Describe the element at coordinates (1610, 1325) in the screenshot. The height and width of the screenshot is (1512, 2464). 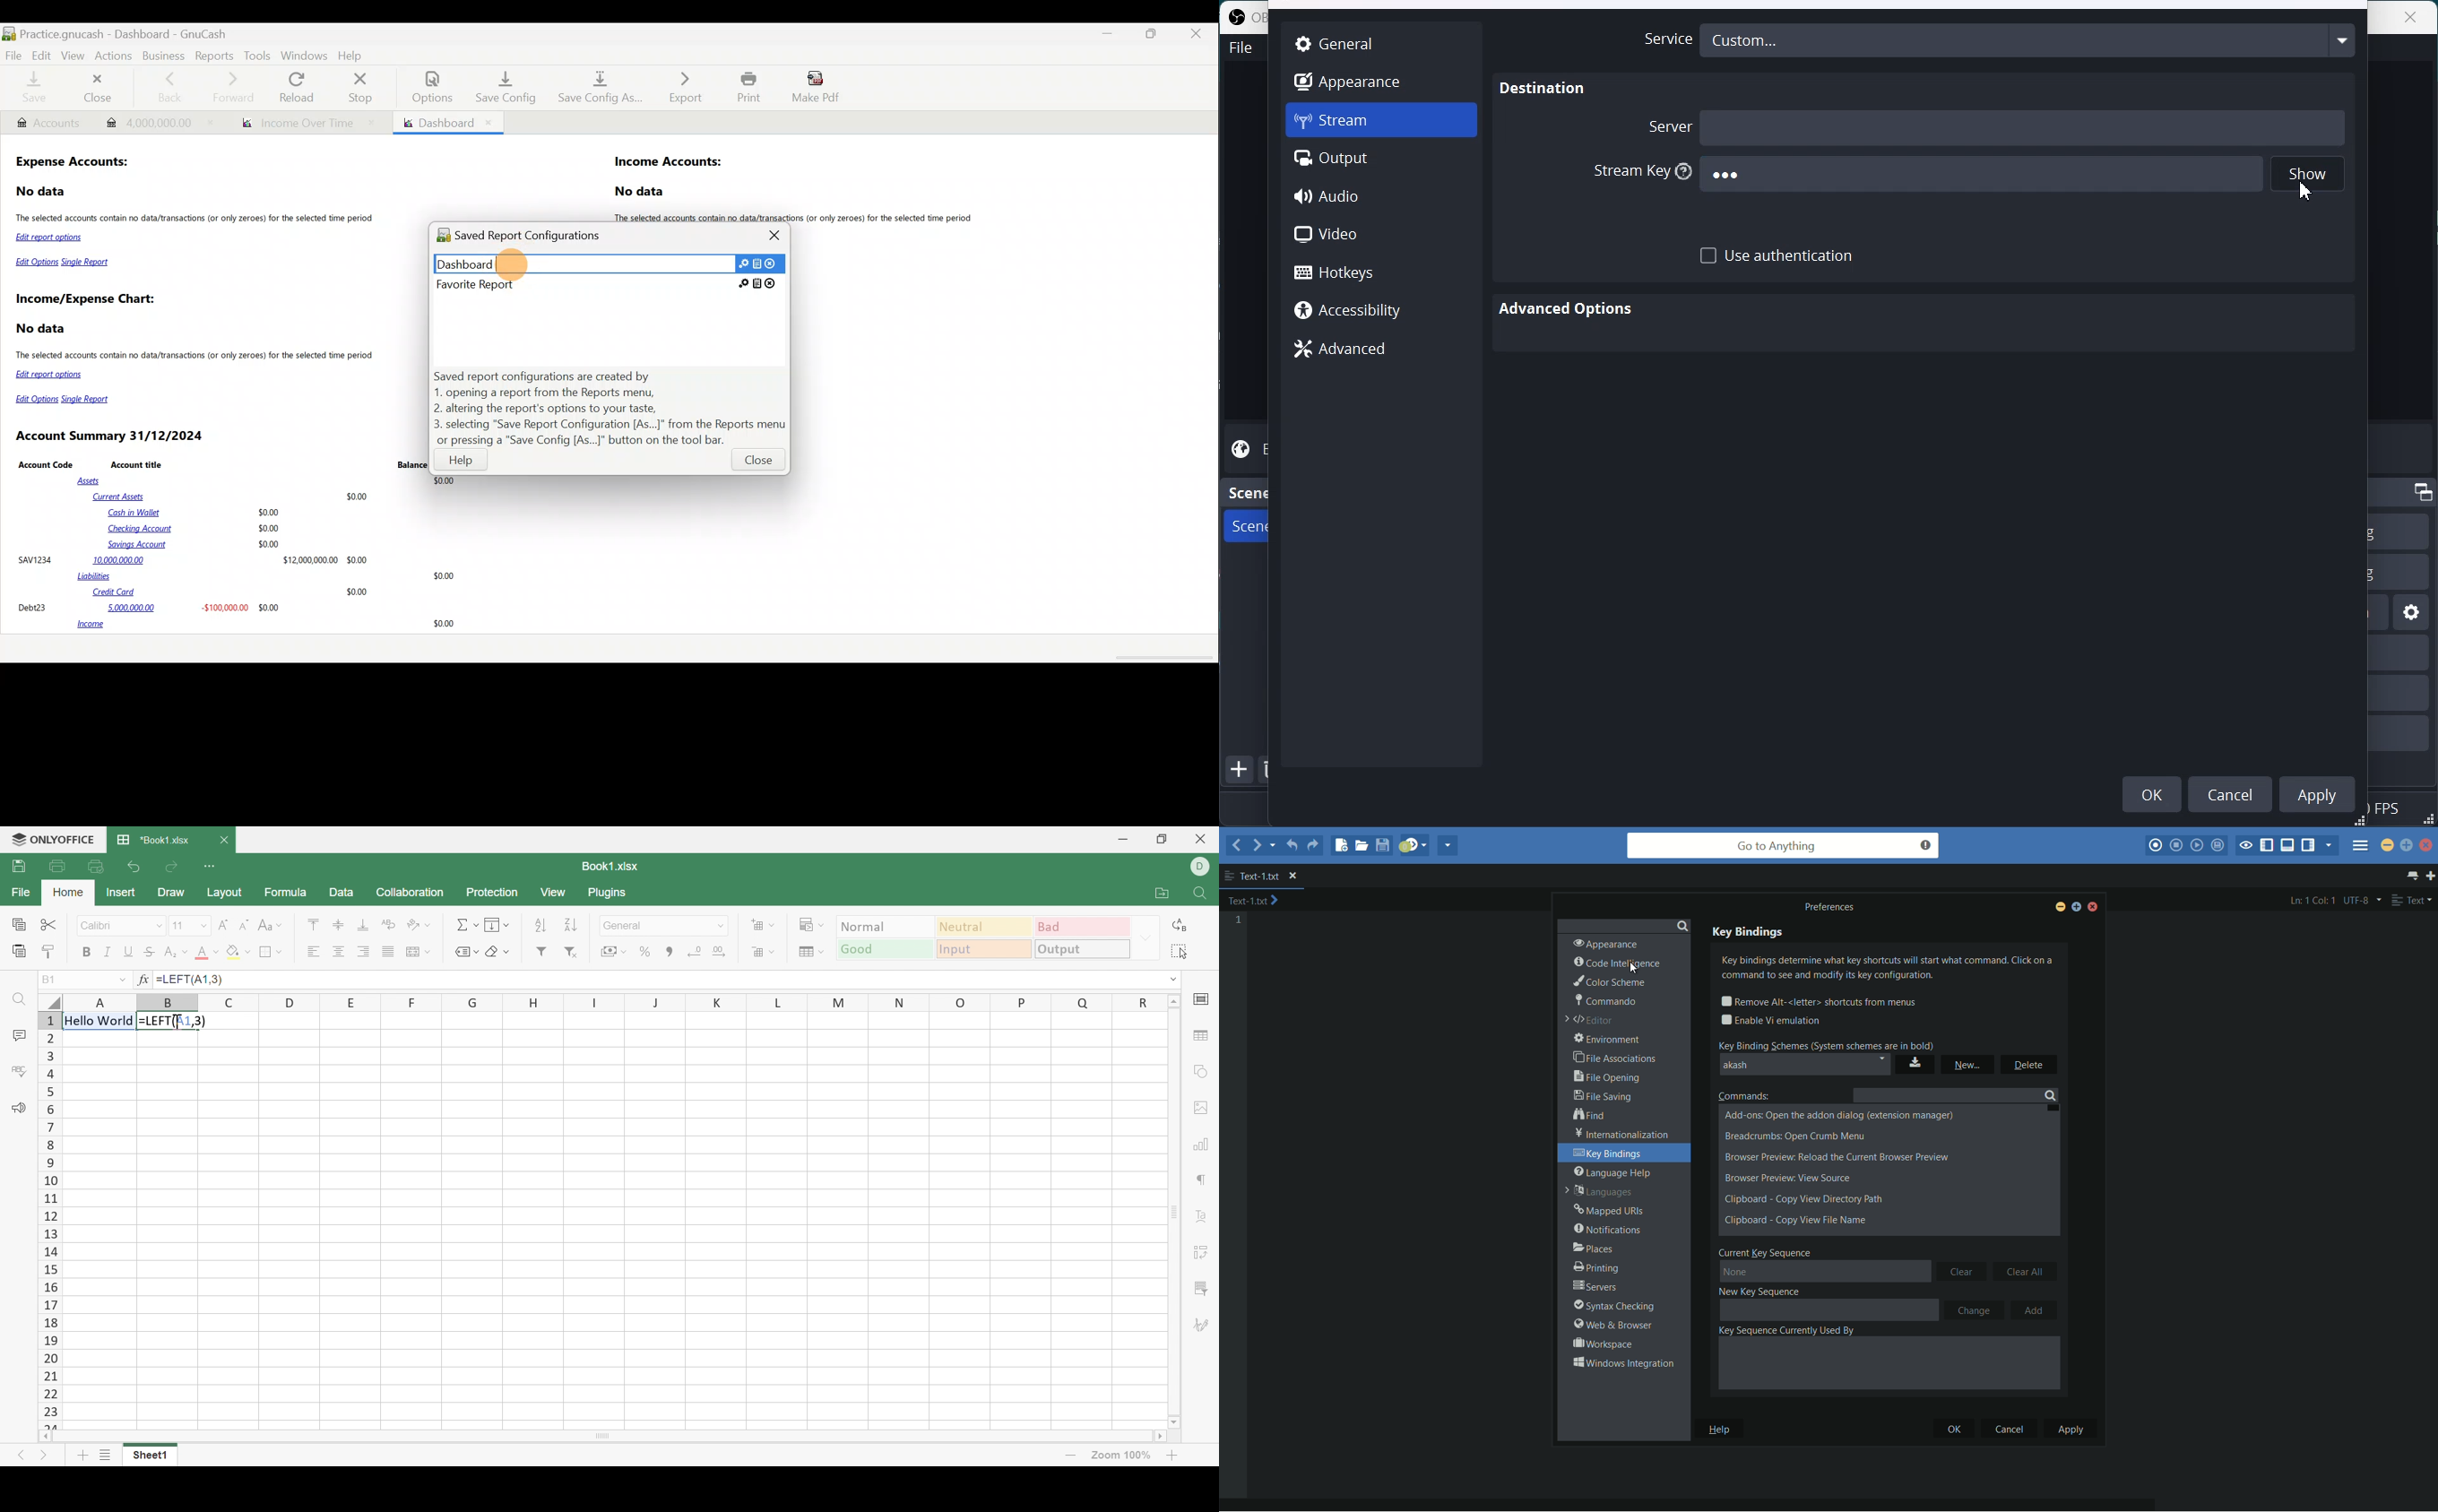
I see `web and browser` at that location.